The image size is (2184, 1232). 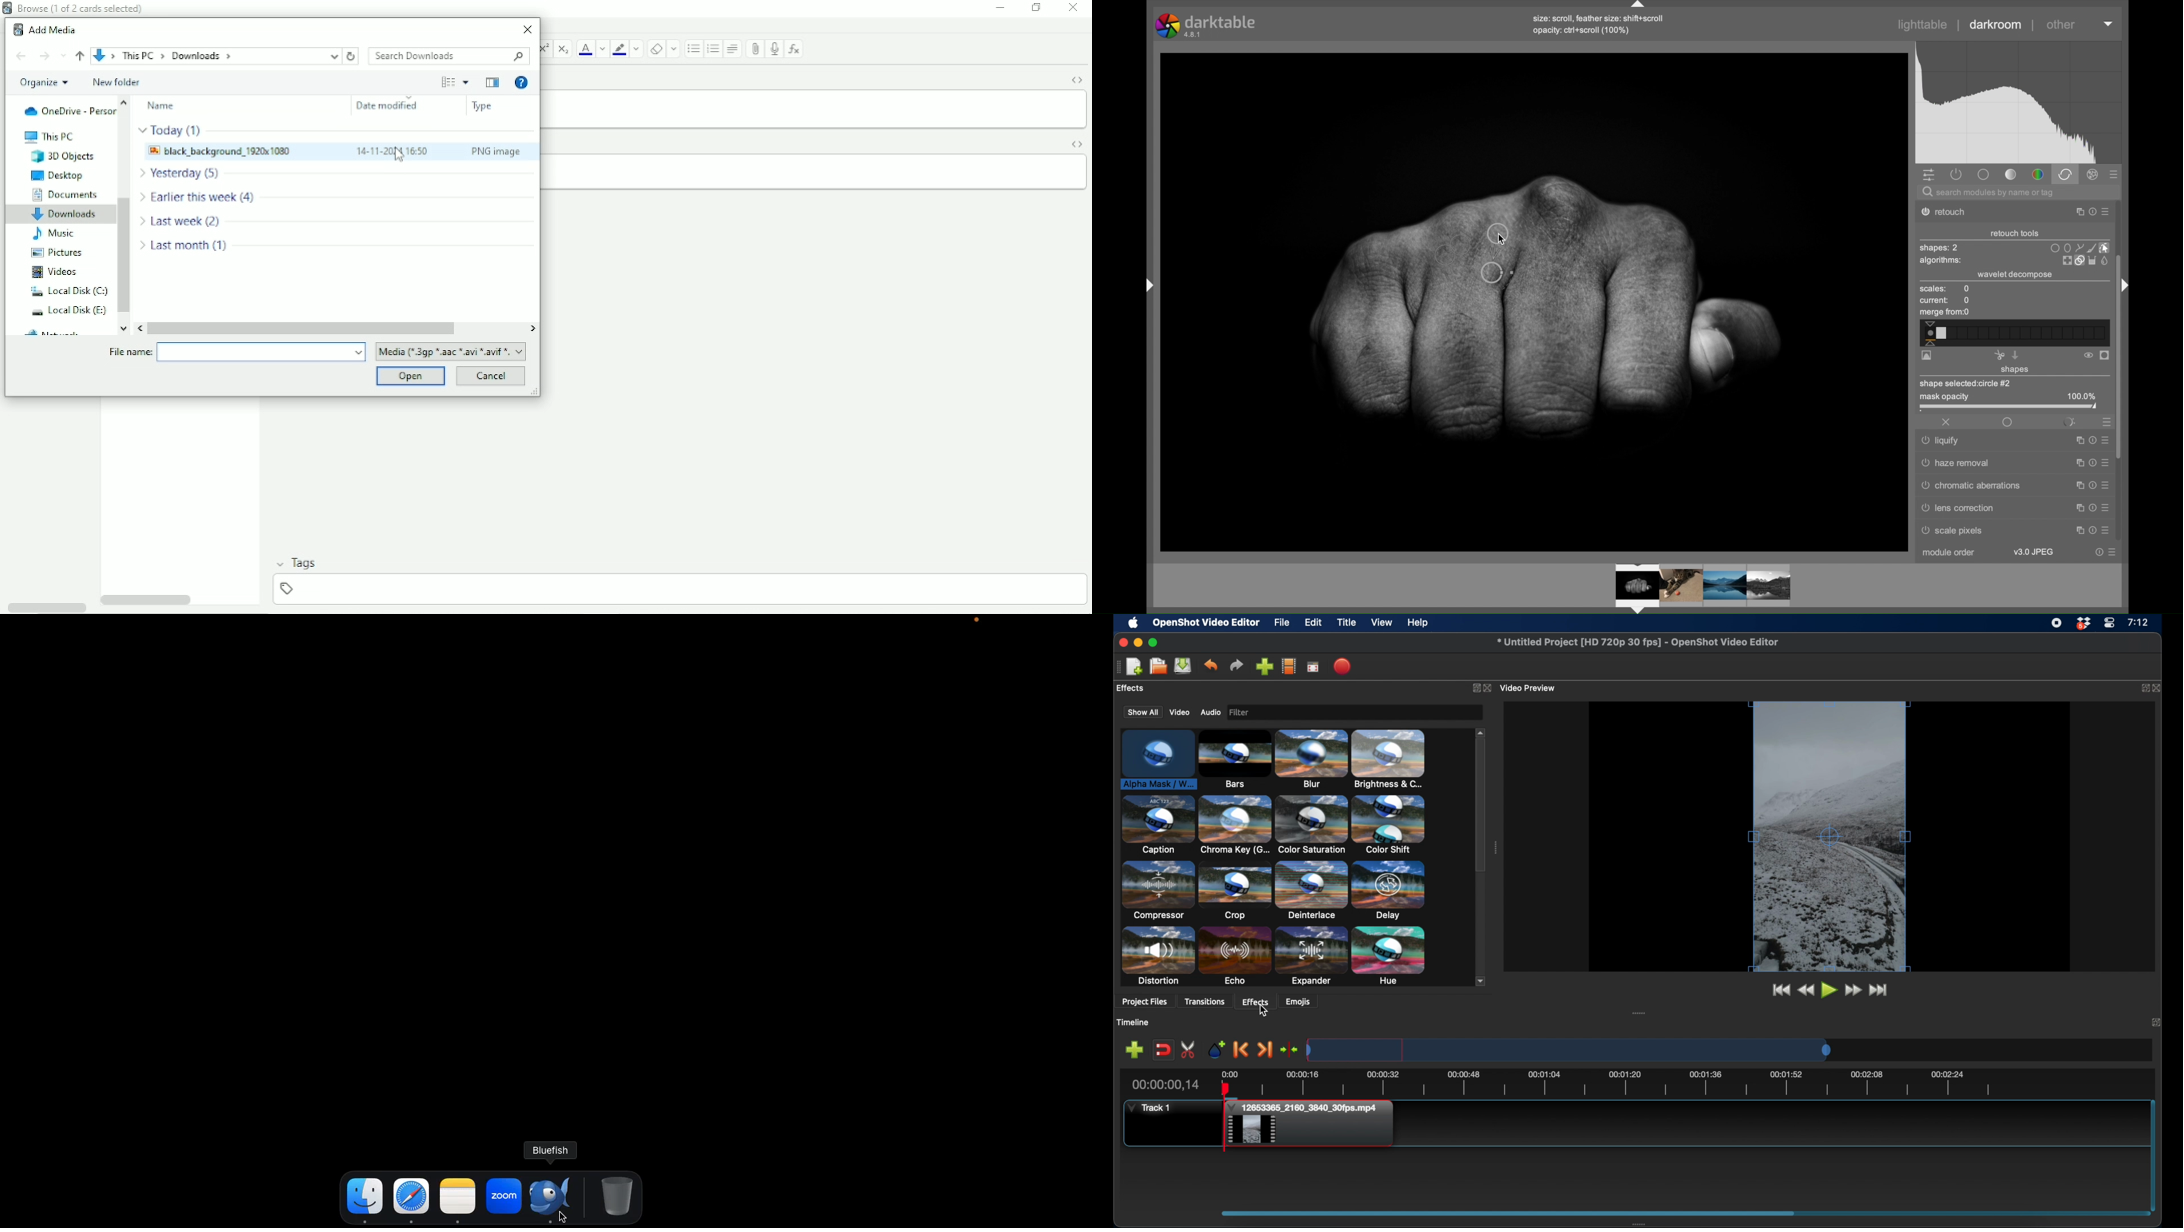 What do you see at coordinates (1966, 508) in the screenshot?
I see `lens correction` at bounding box center [1966, 508].